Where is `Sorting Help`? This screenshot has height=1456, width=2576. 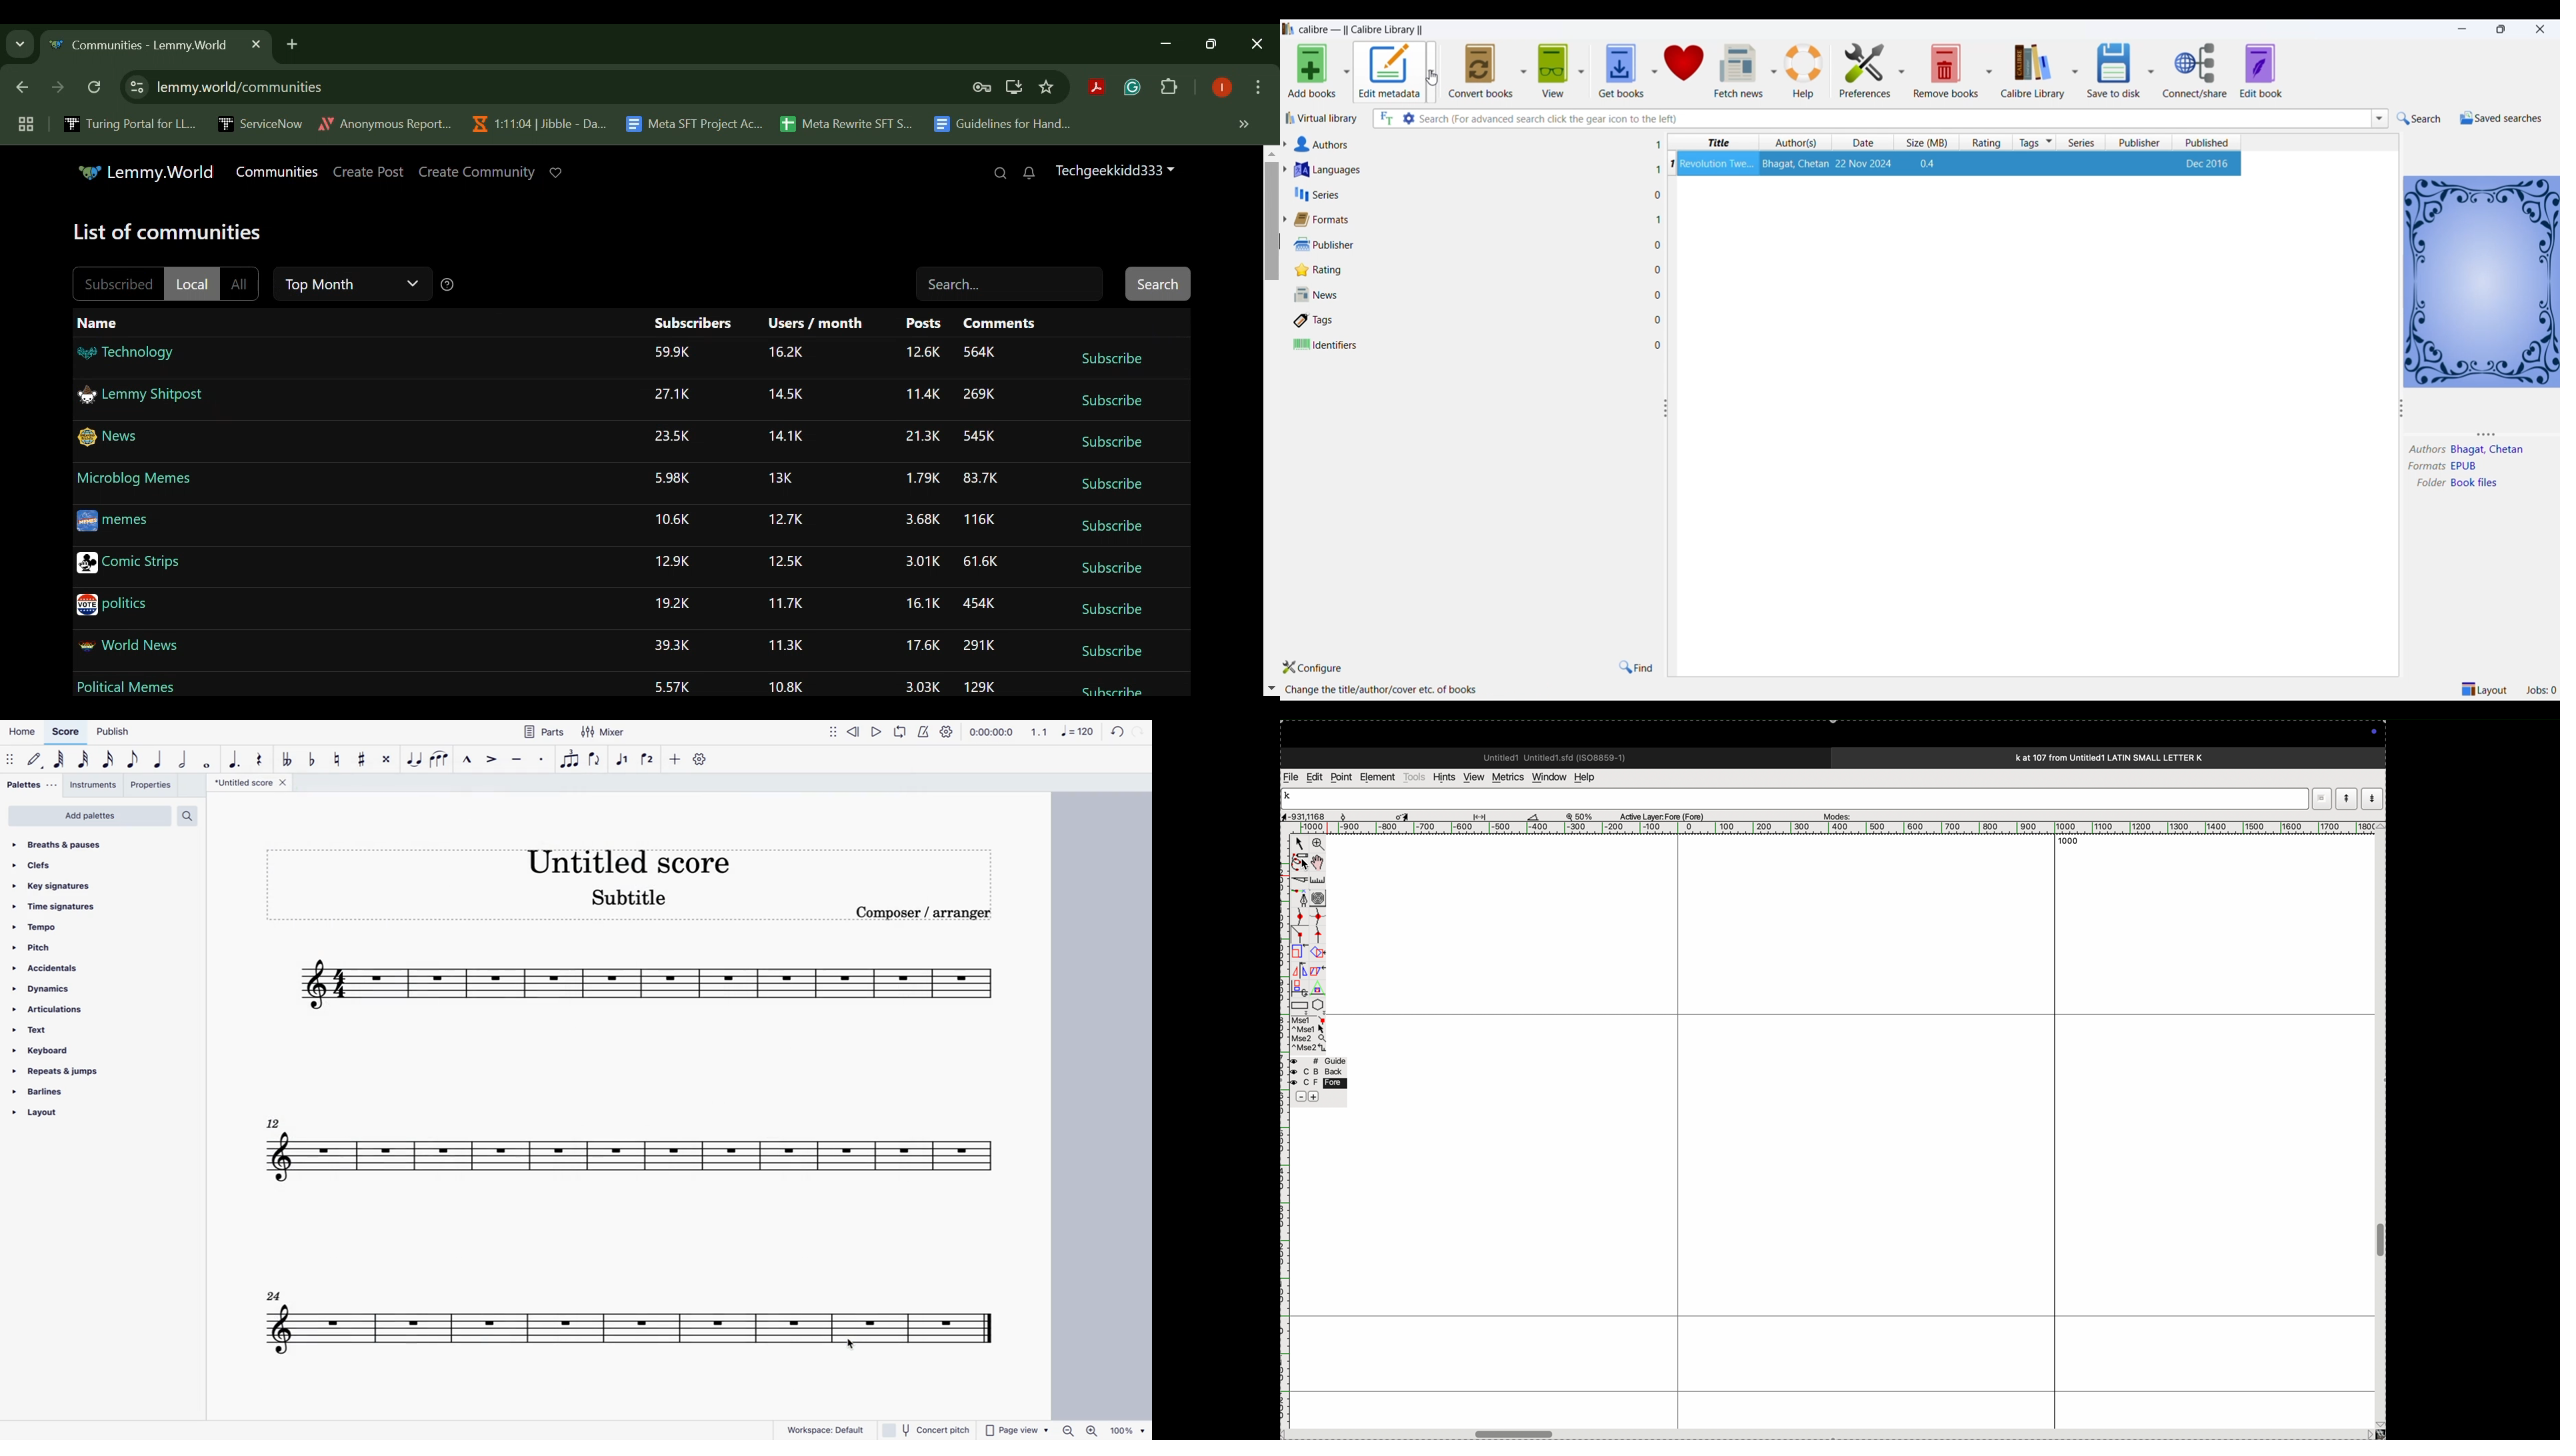
Sorting Help is located at coordinates (448, 284).